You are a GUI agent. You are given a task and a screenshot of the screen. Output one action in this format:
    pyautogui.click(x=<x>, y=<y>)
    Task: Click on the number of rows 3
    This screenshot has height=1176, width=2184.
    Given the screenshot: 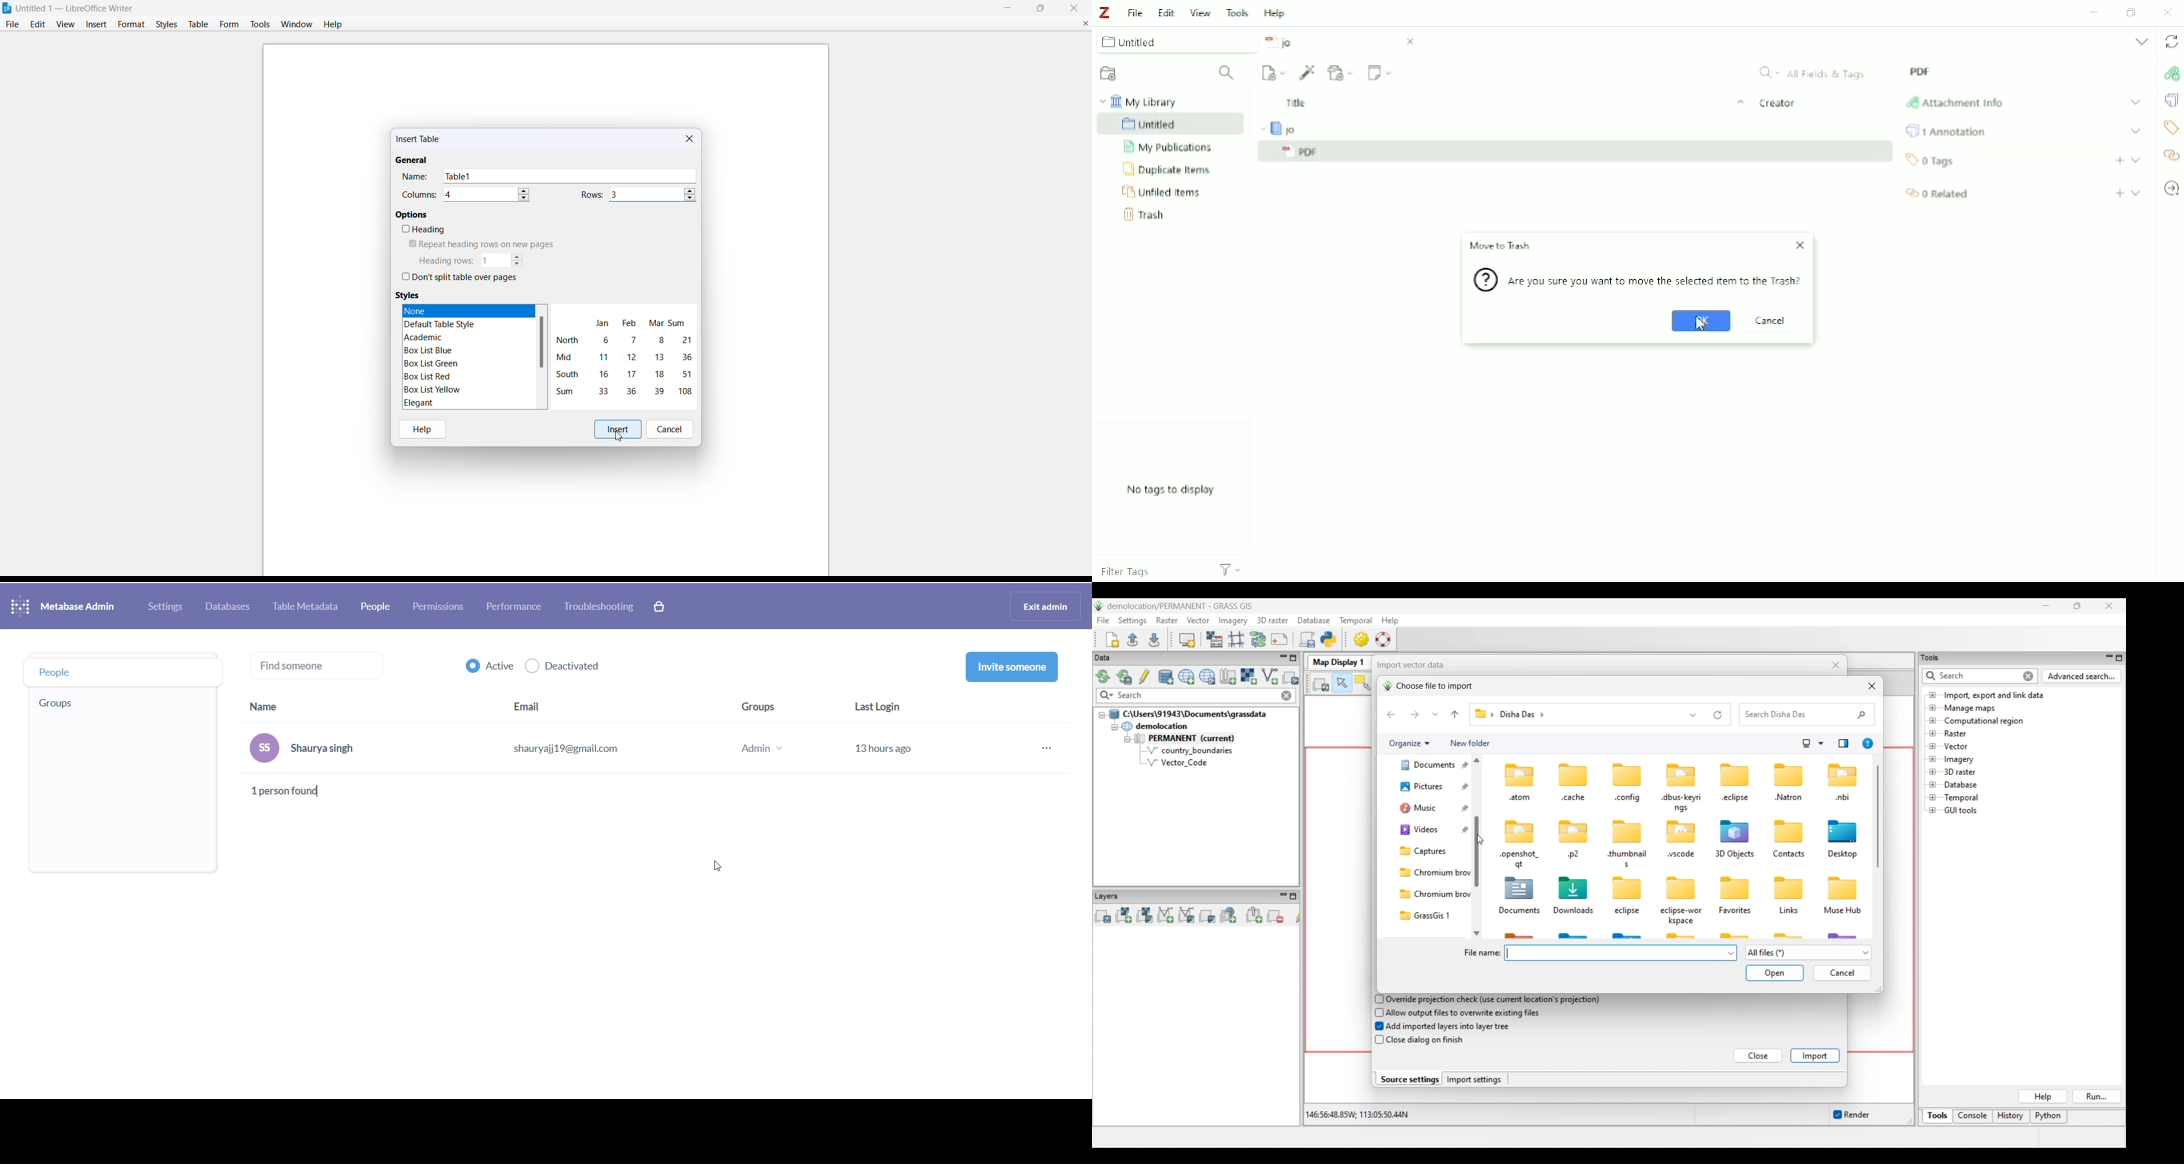 What is the action you would take?
    pyautogui.click(x=645, y=195)
    